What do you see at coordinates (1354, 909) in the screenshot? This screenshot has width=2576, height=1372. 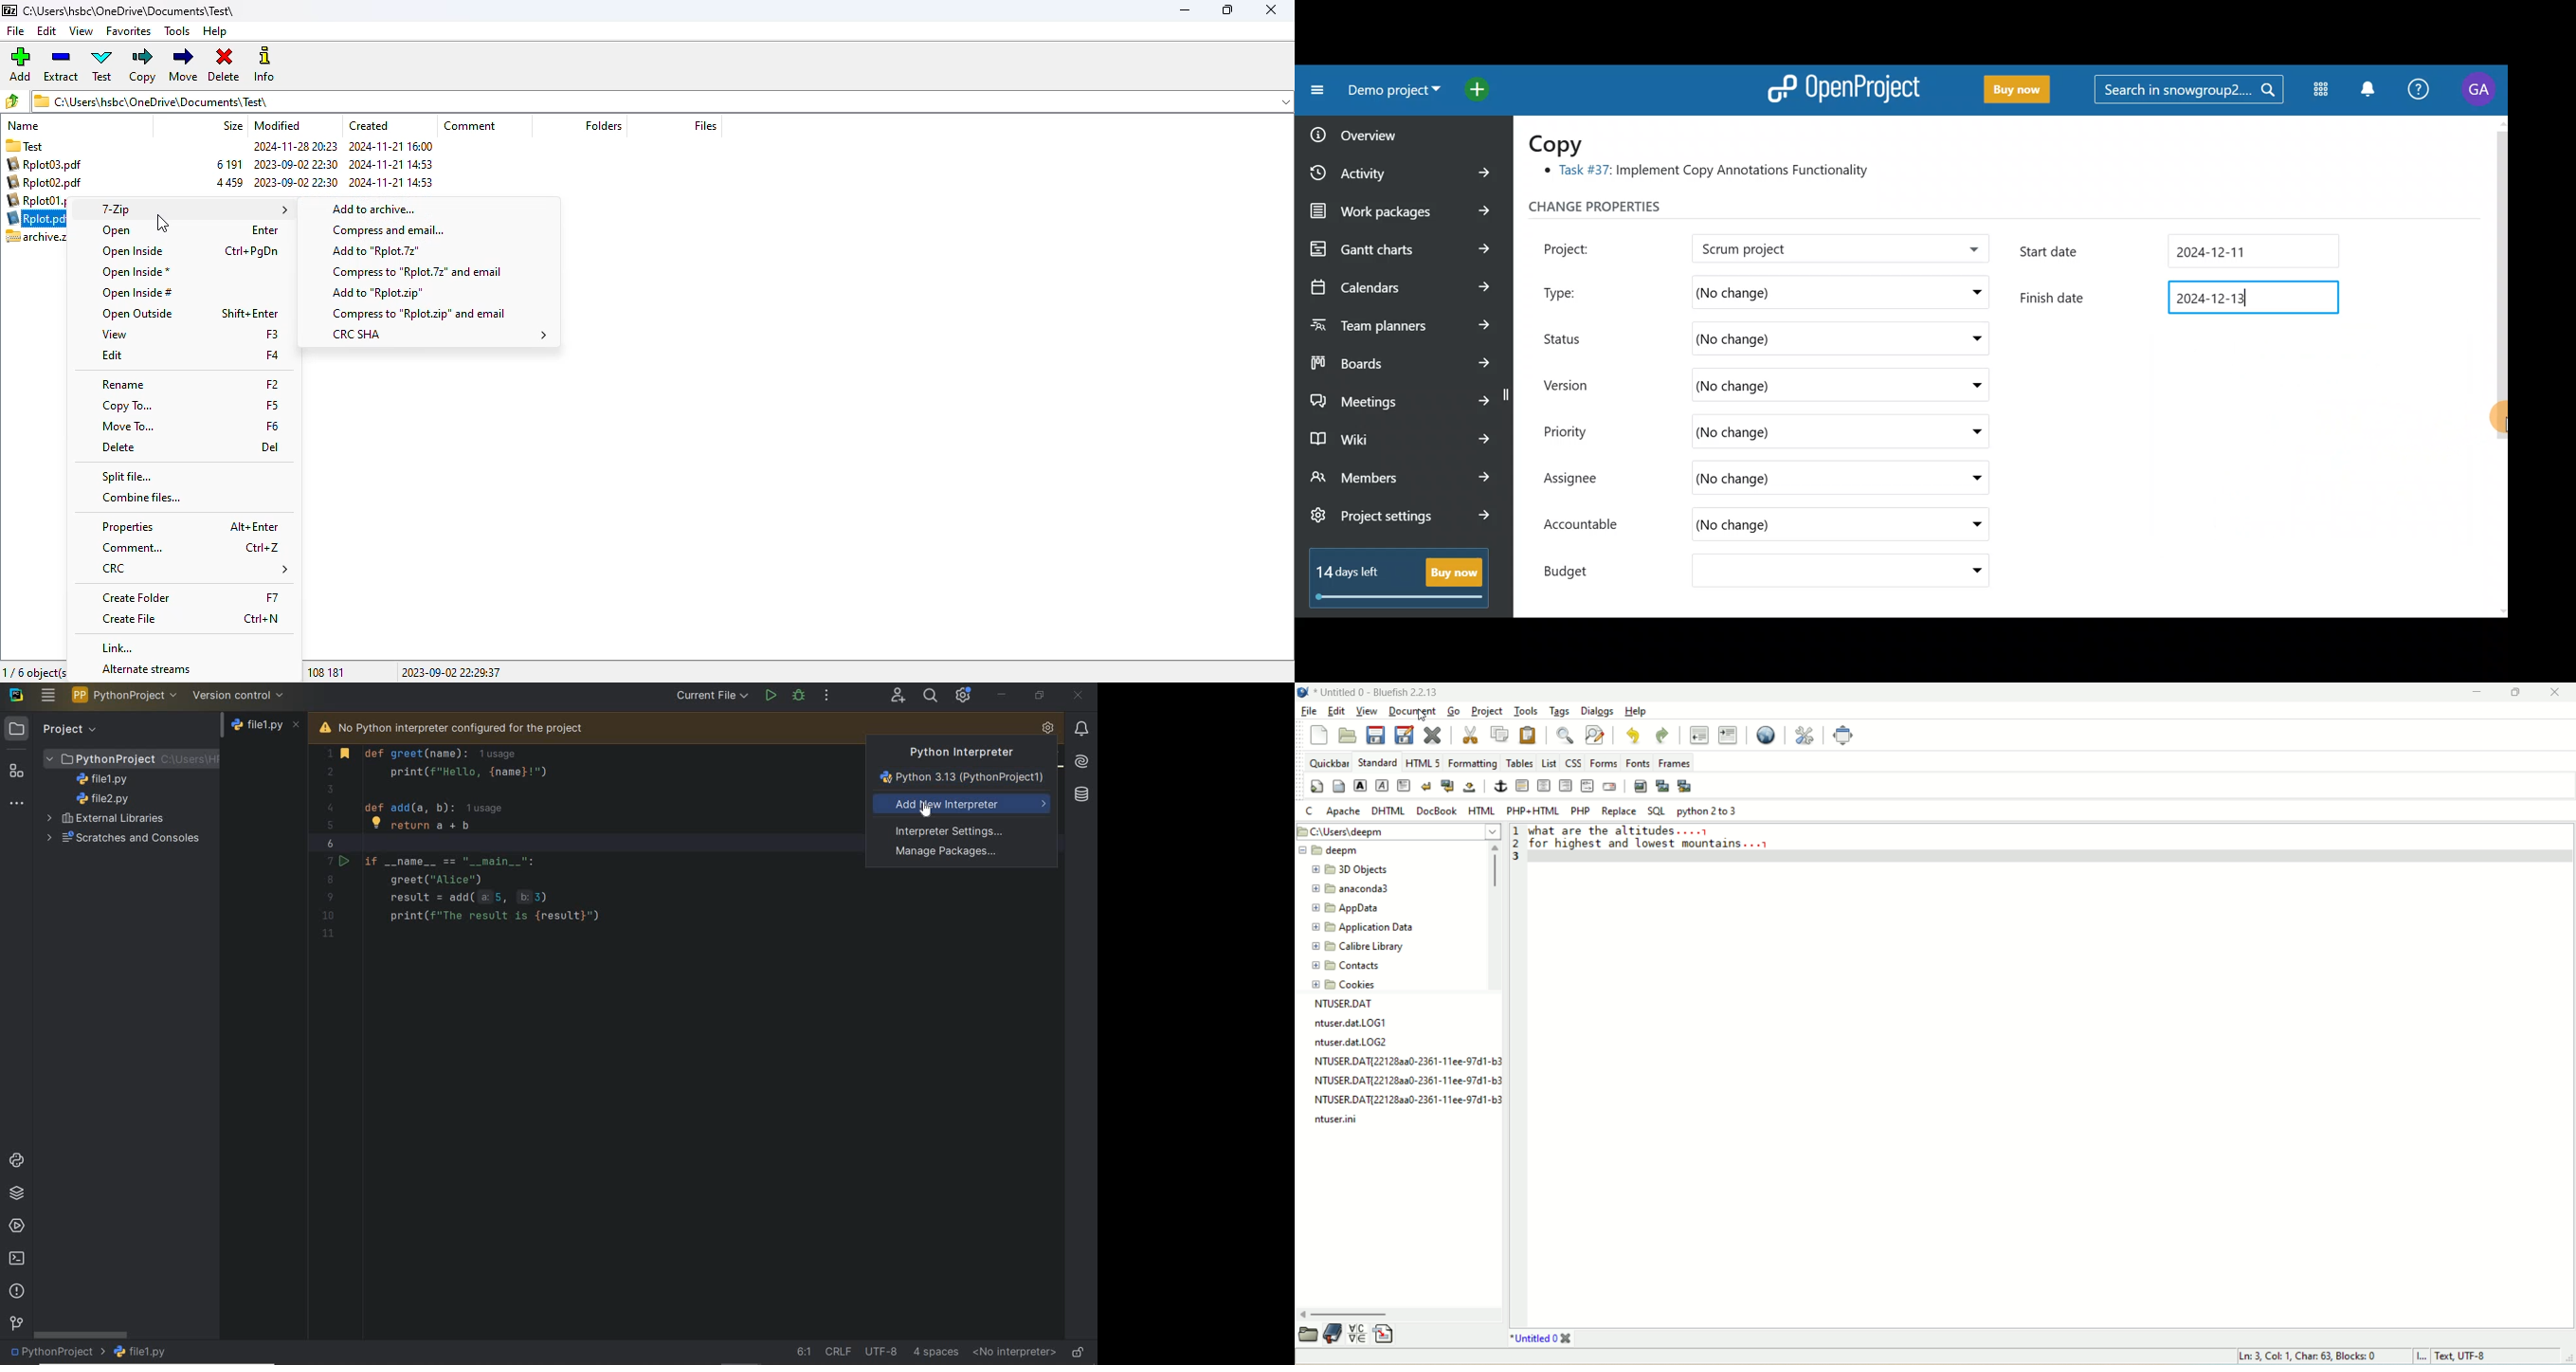 I see `appdata` at bounding box center [1354, 909].